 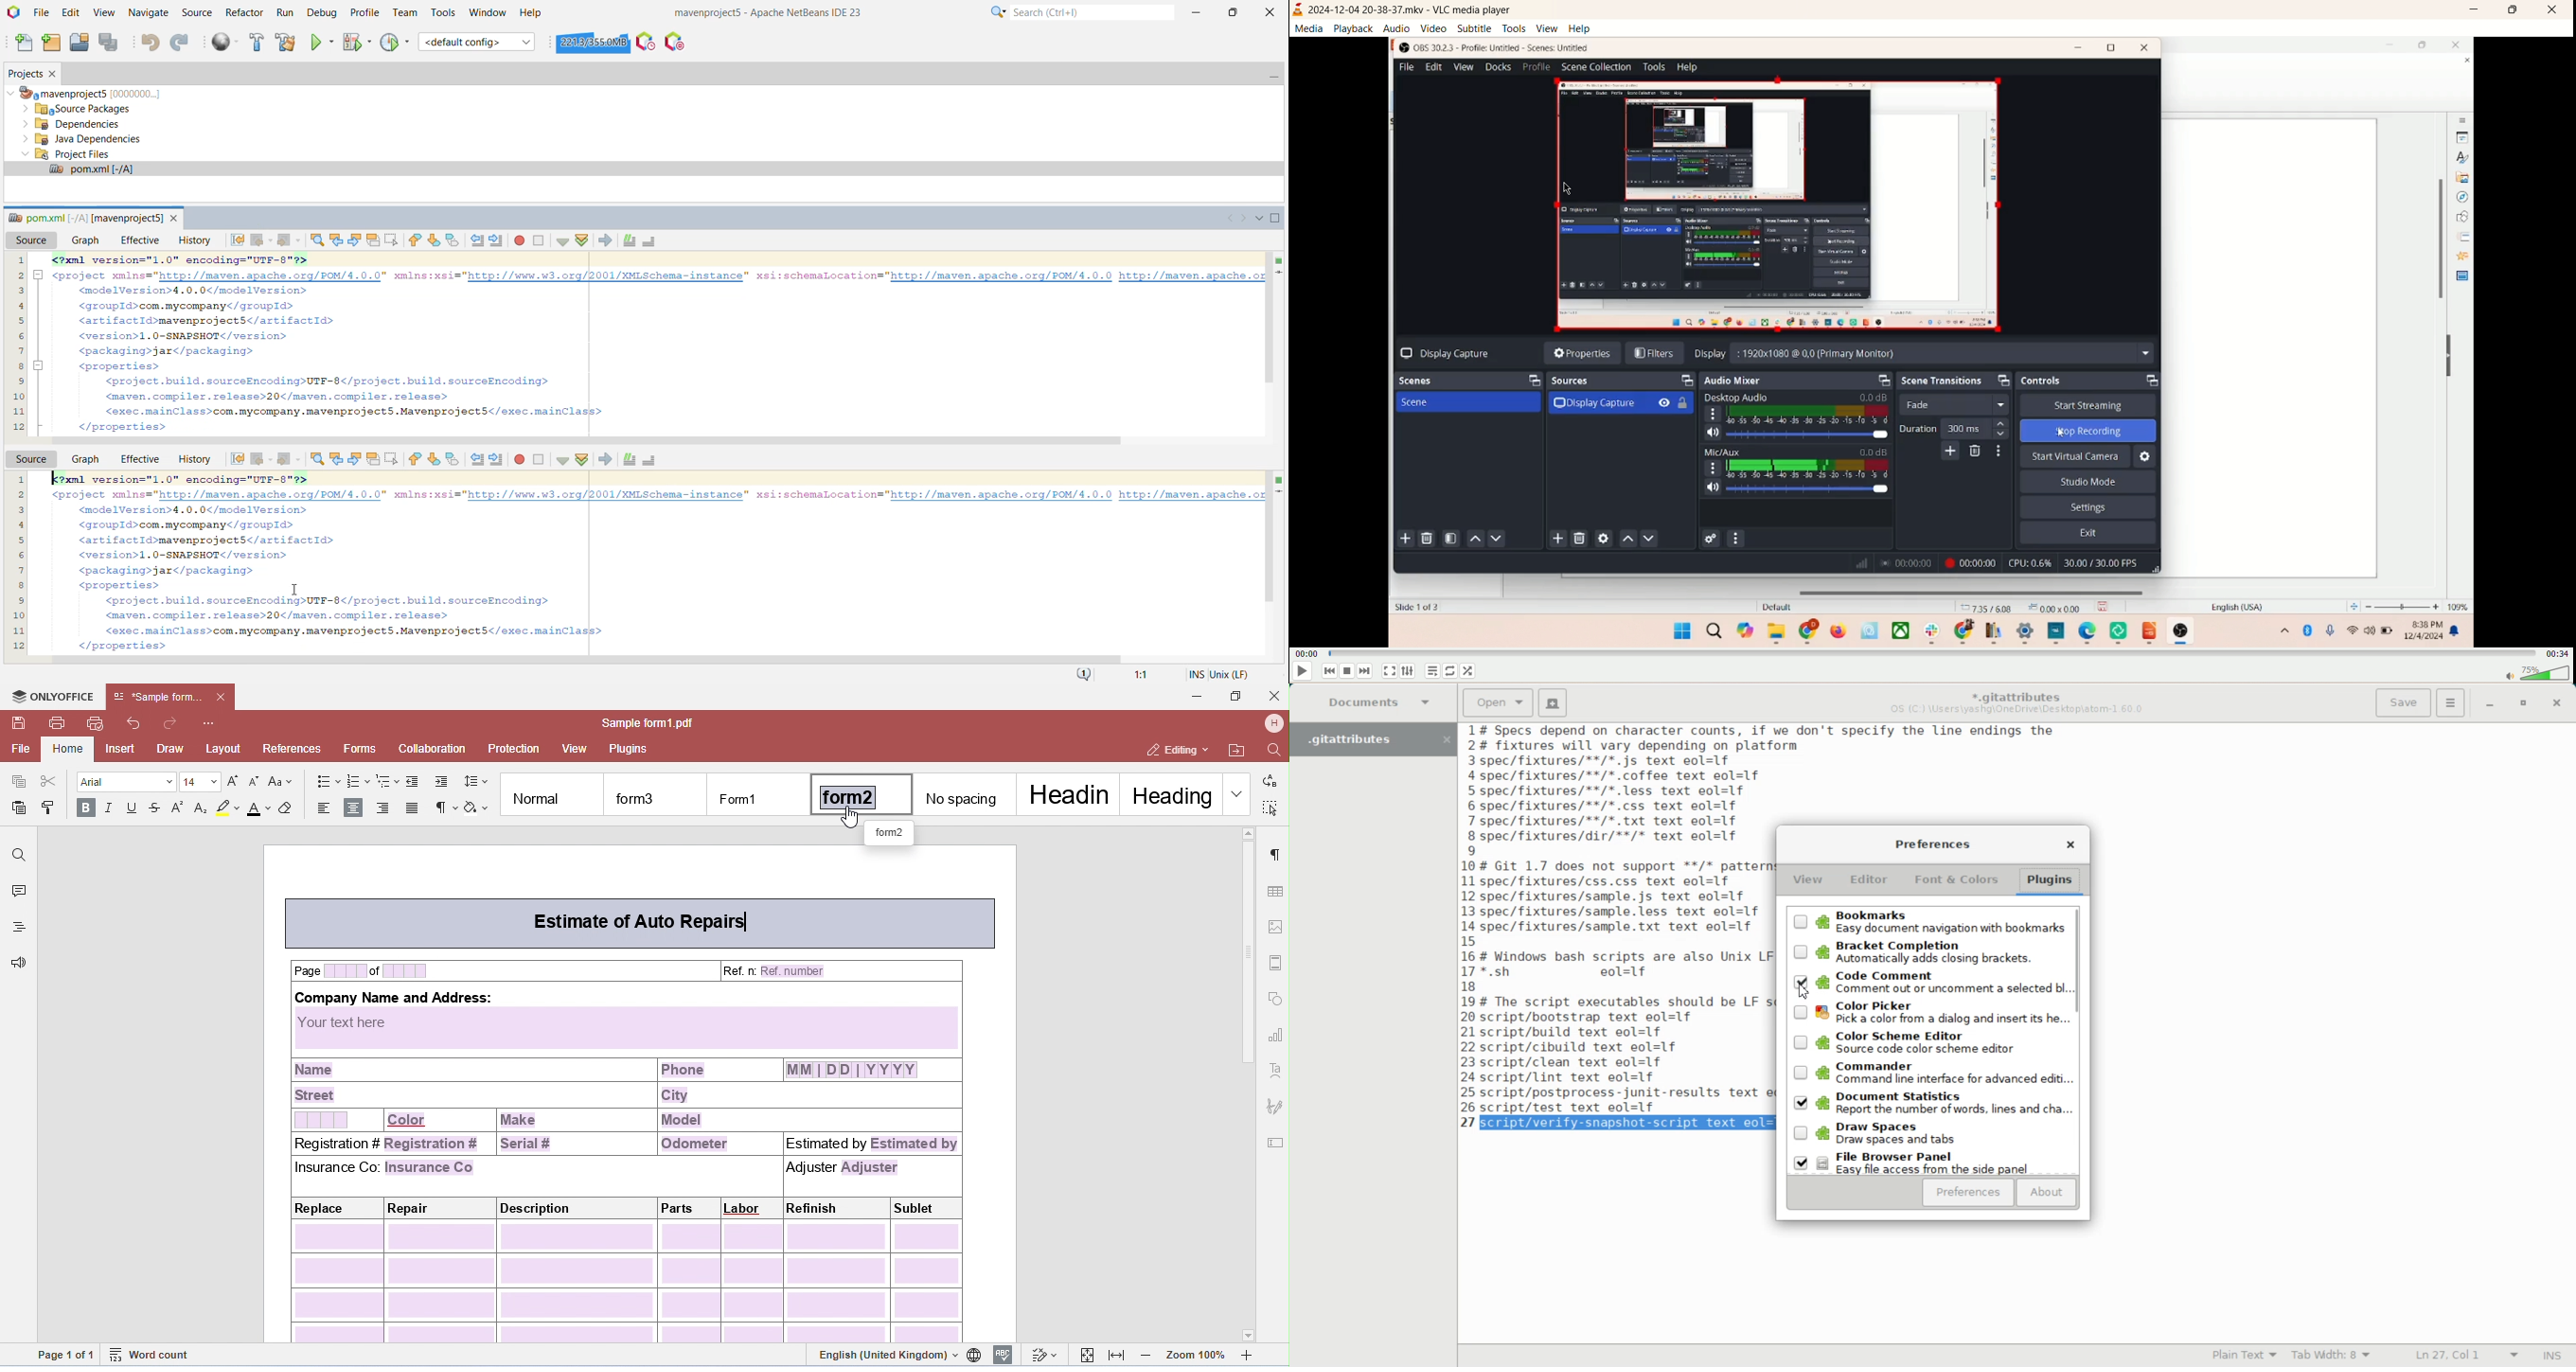 I want to click on *.gitattributes, so click(x=2013, y=694).